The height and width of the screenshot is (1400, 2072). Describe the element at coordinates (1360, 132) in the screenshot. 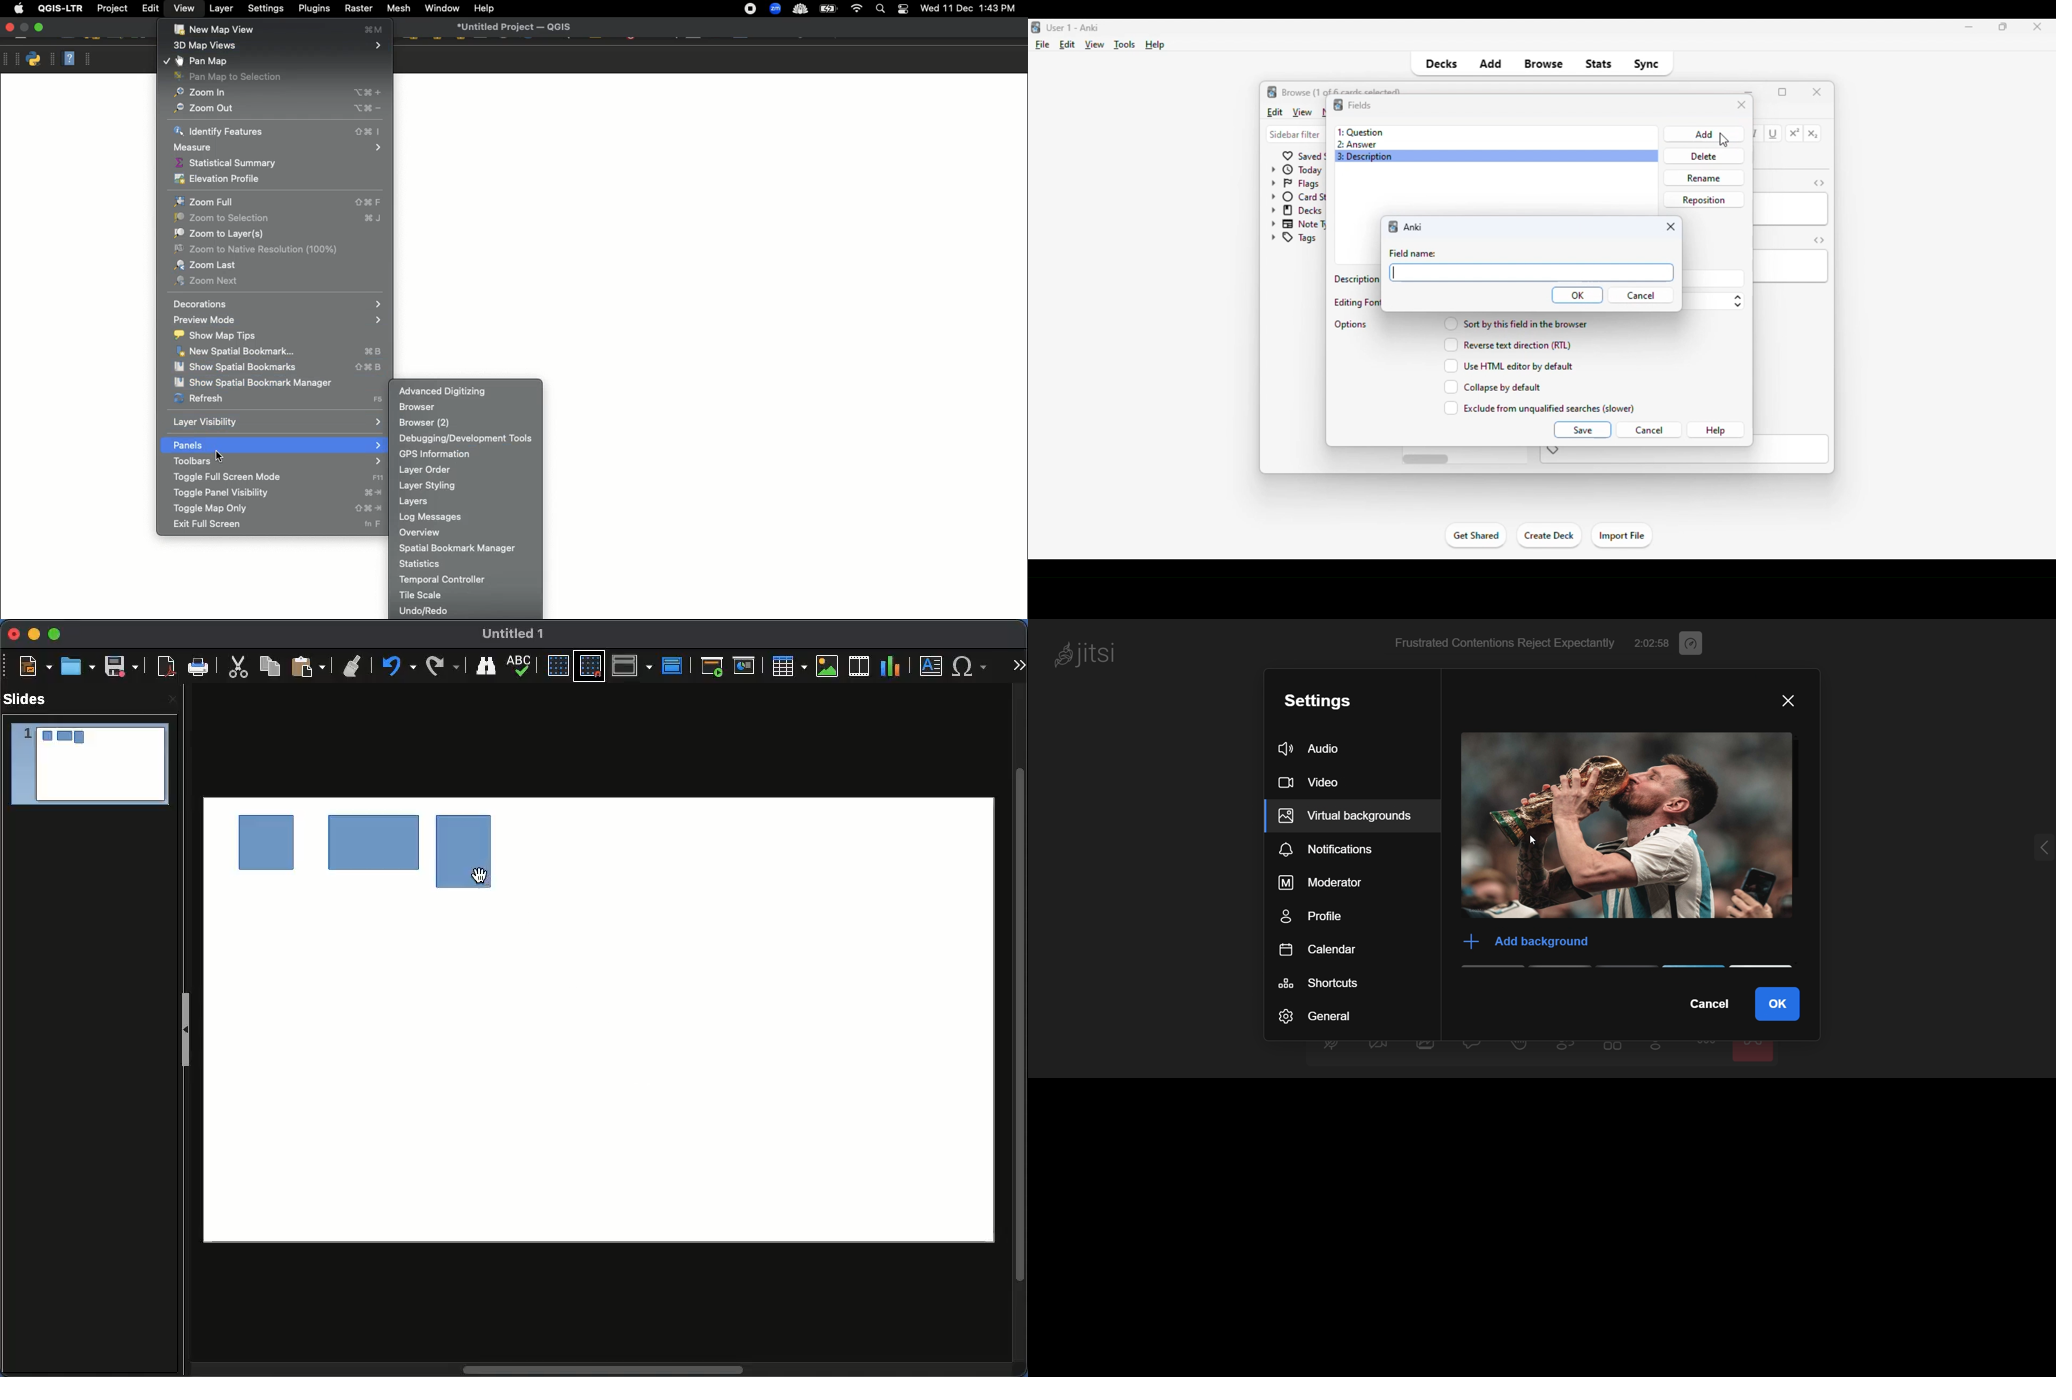

I see `1: Question` at that location.